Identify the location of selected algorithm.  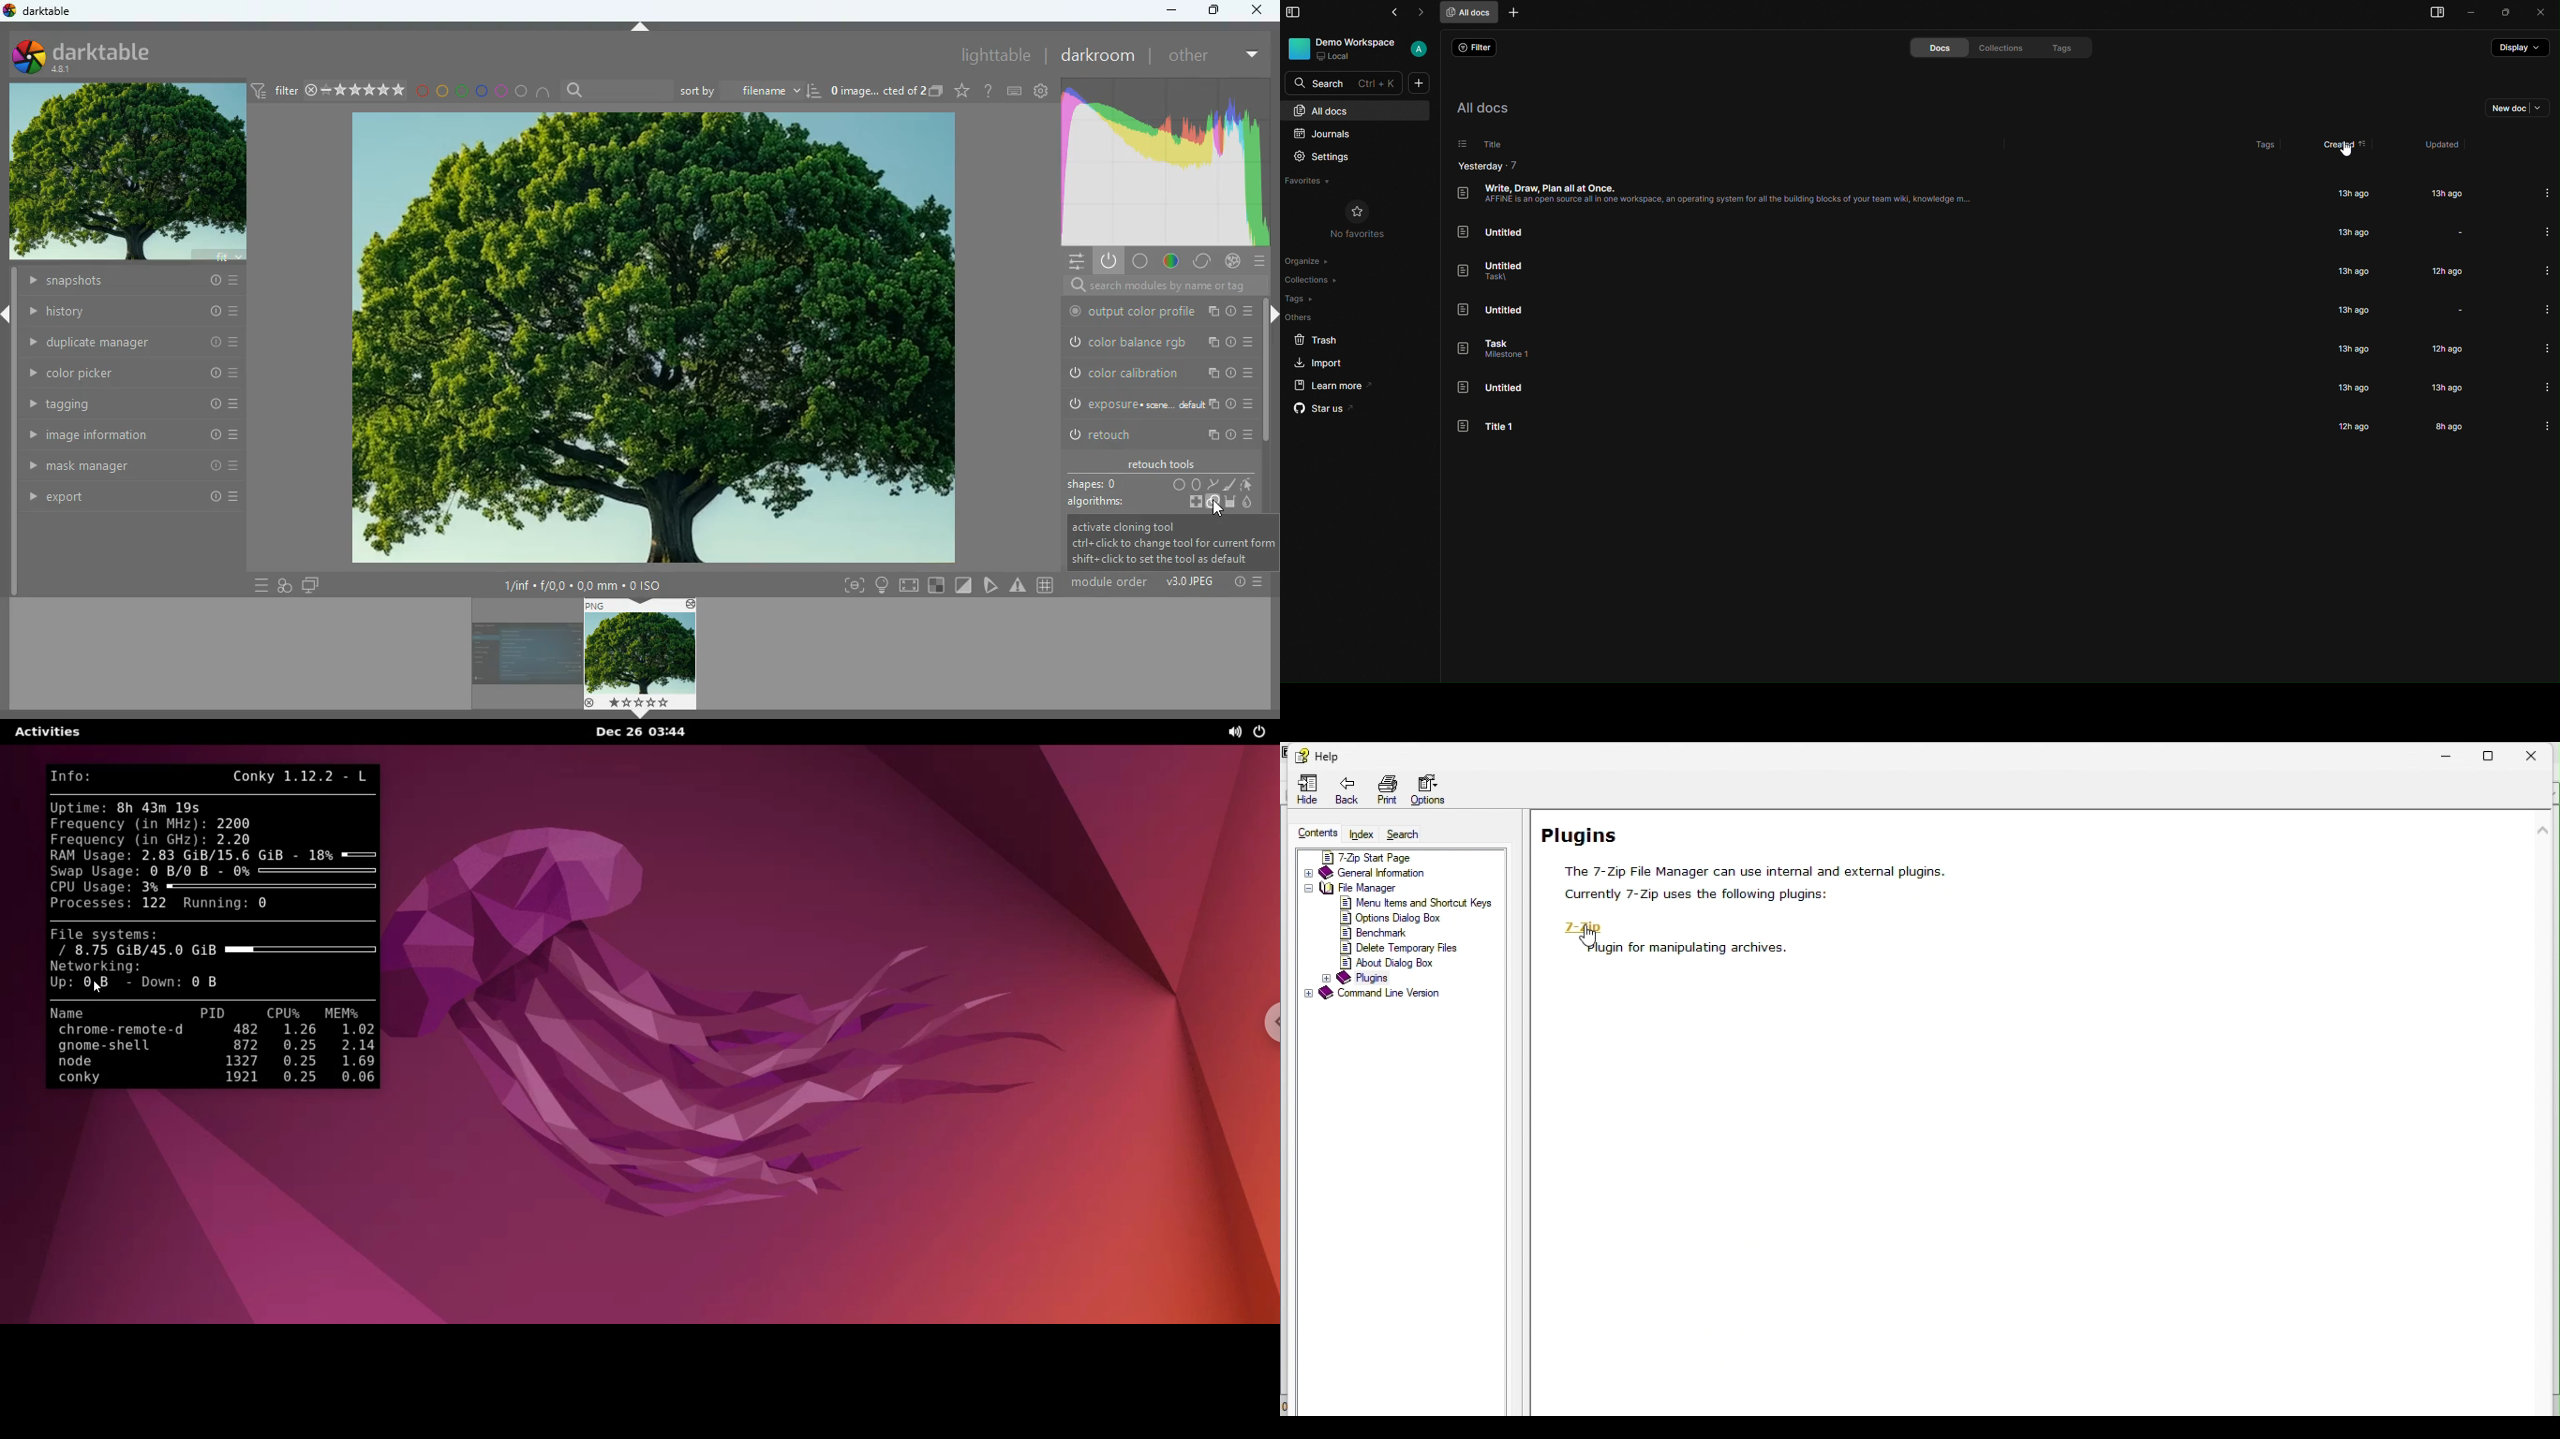
(1216, 505).